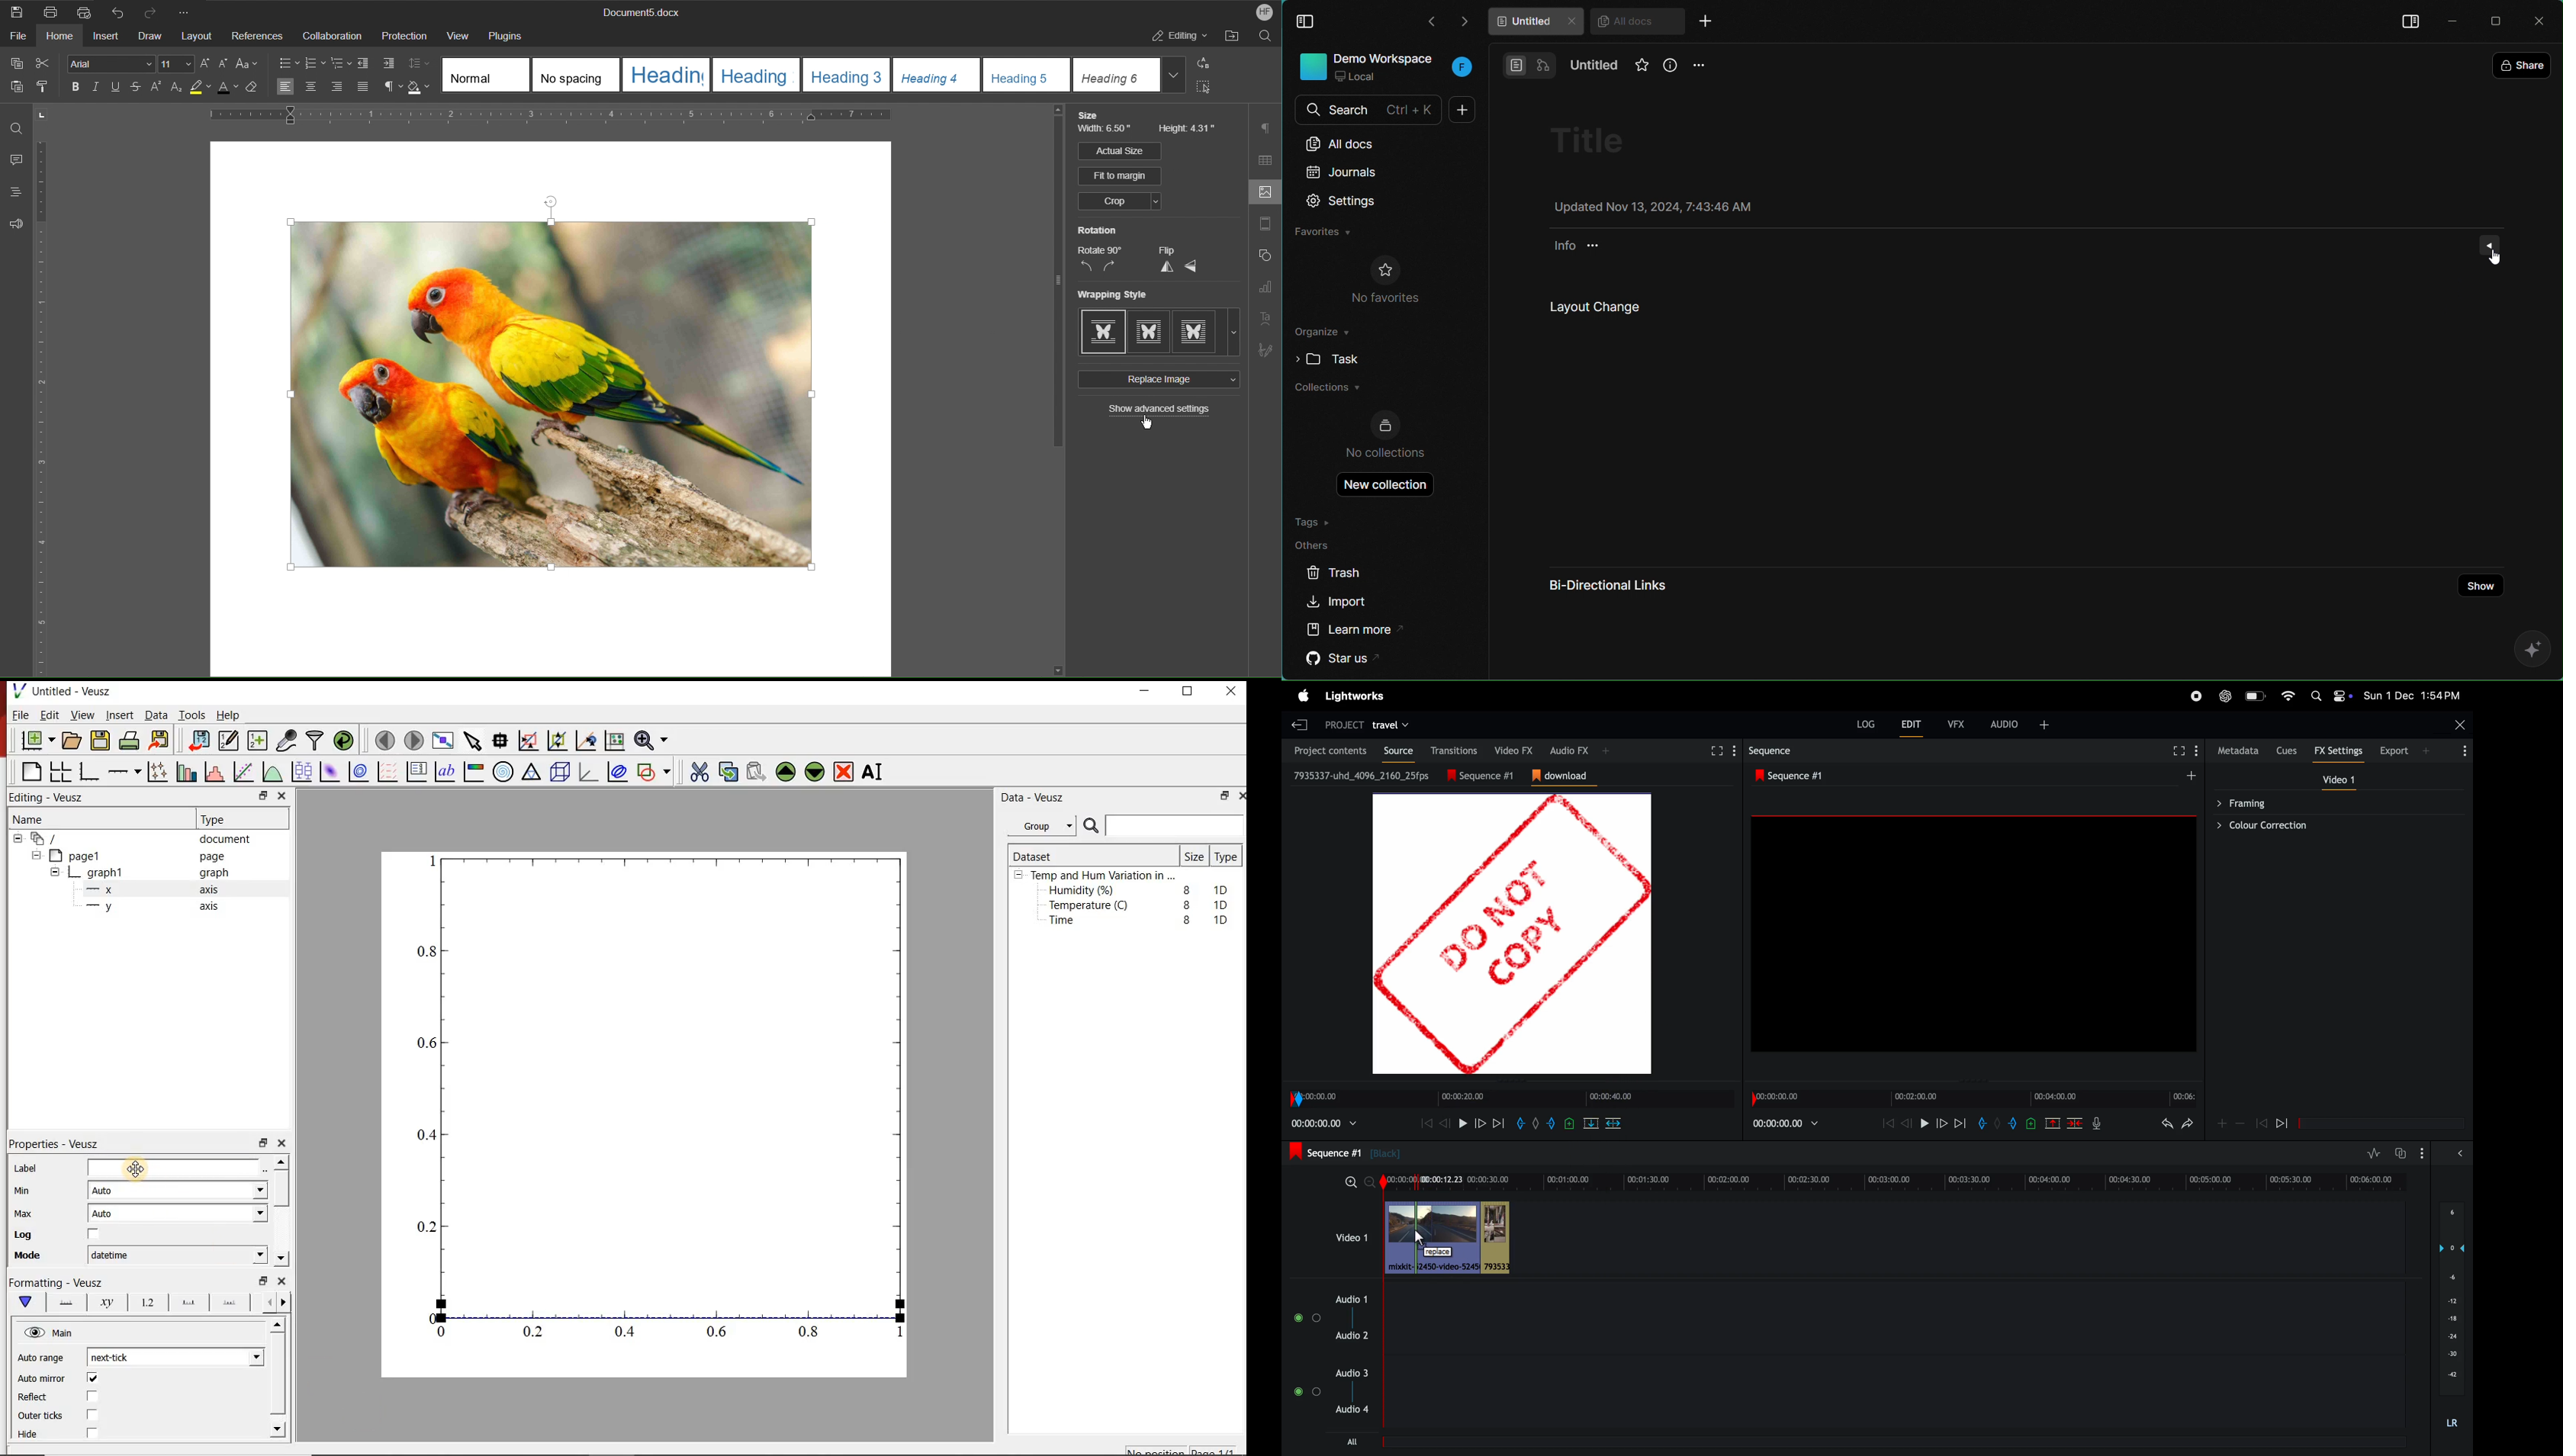 This screenshot has height=1456, width=2576. Describe the element at coordinates (1265, 347) in the screenshot. I see `Signature` at that location.